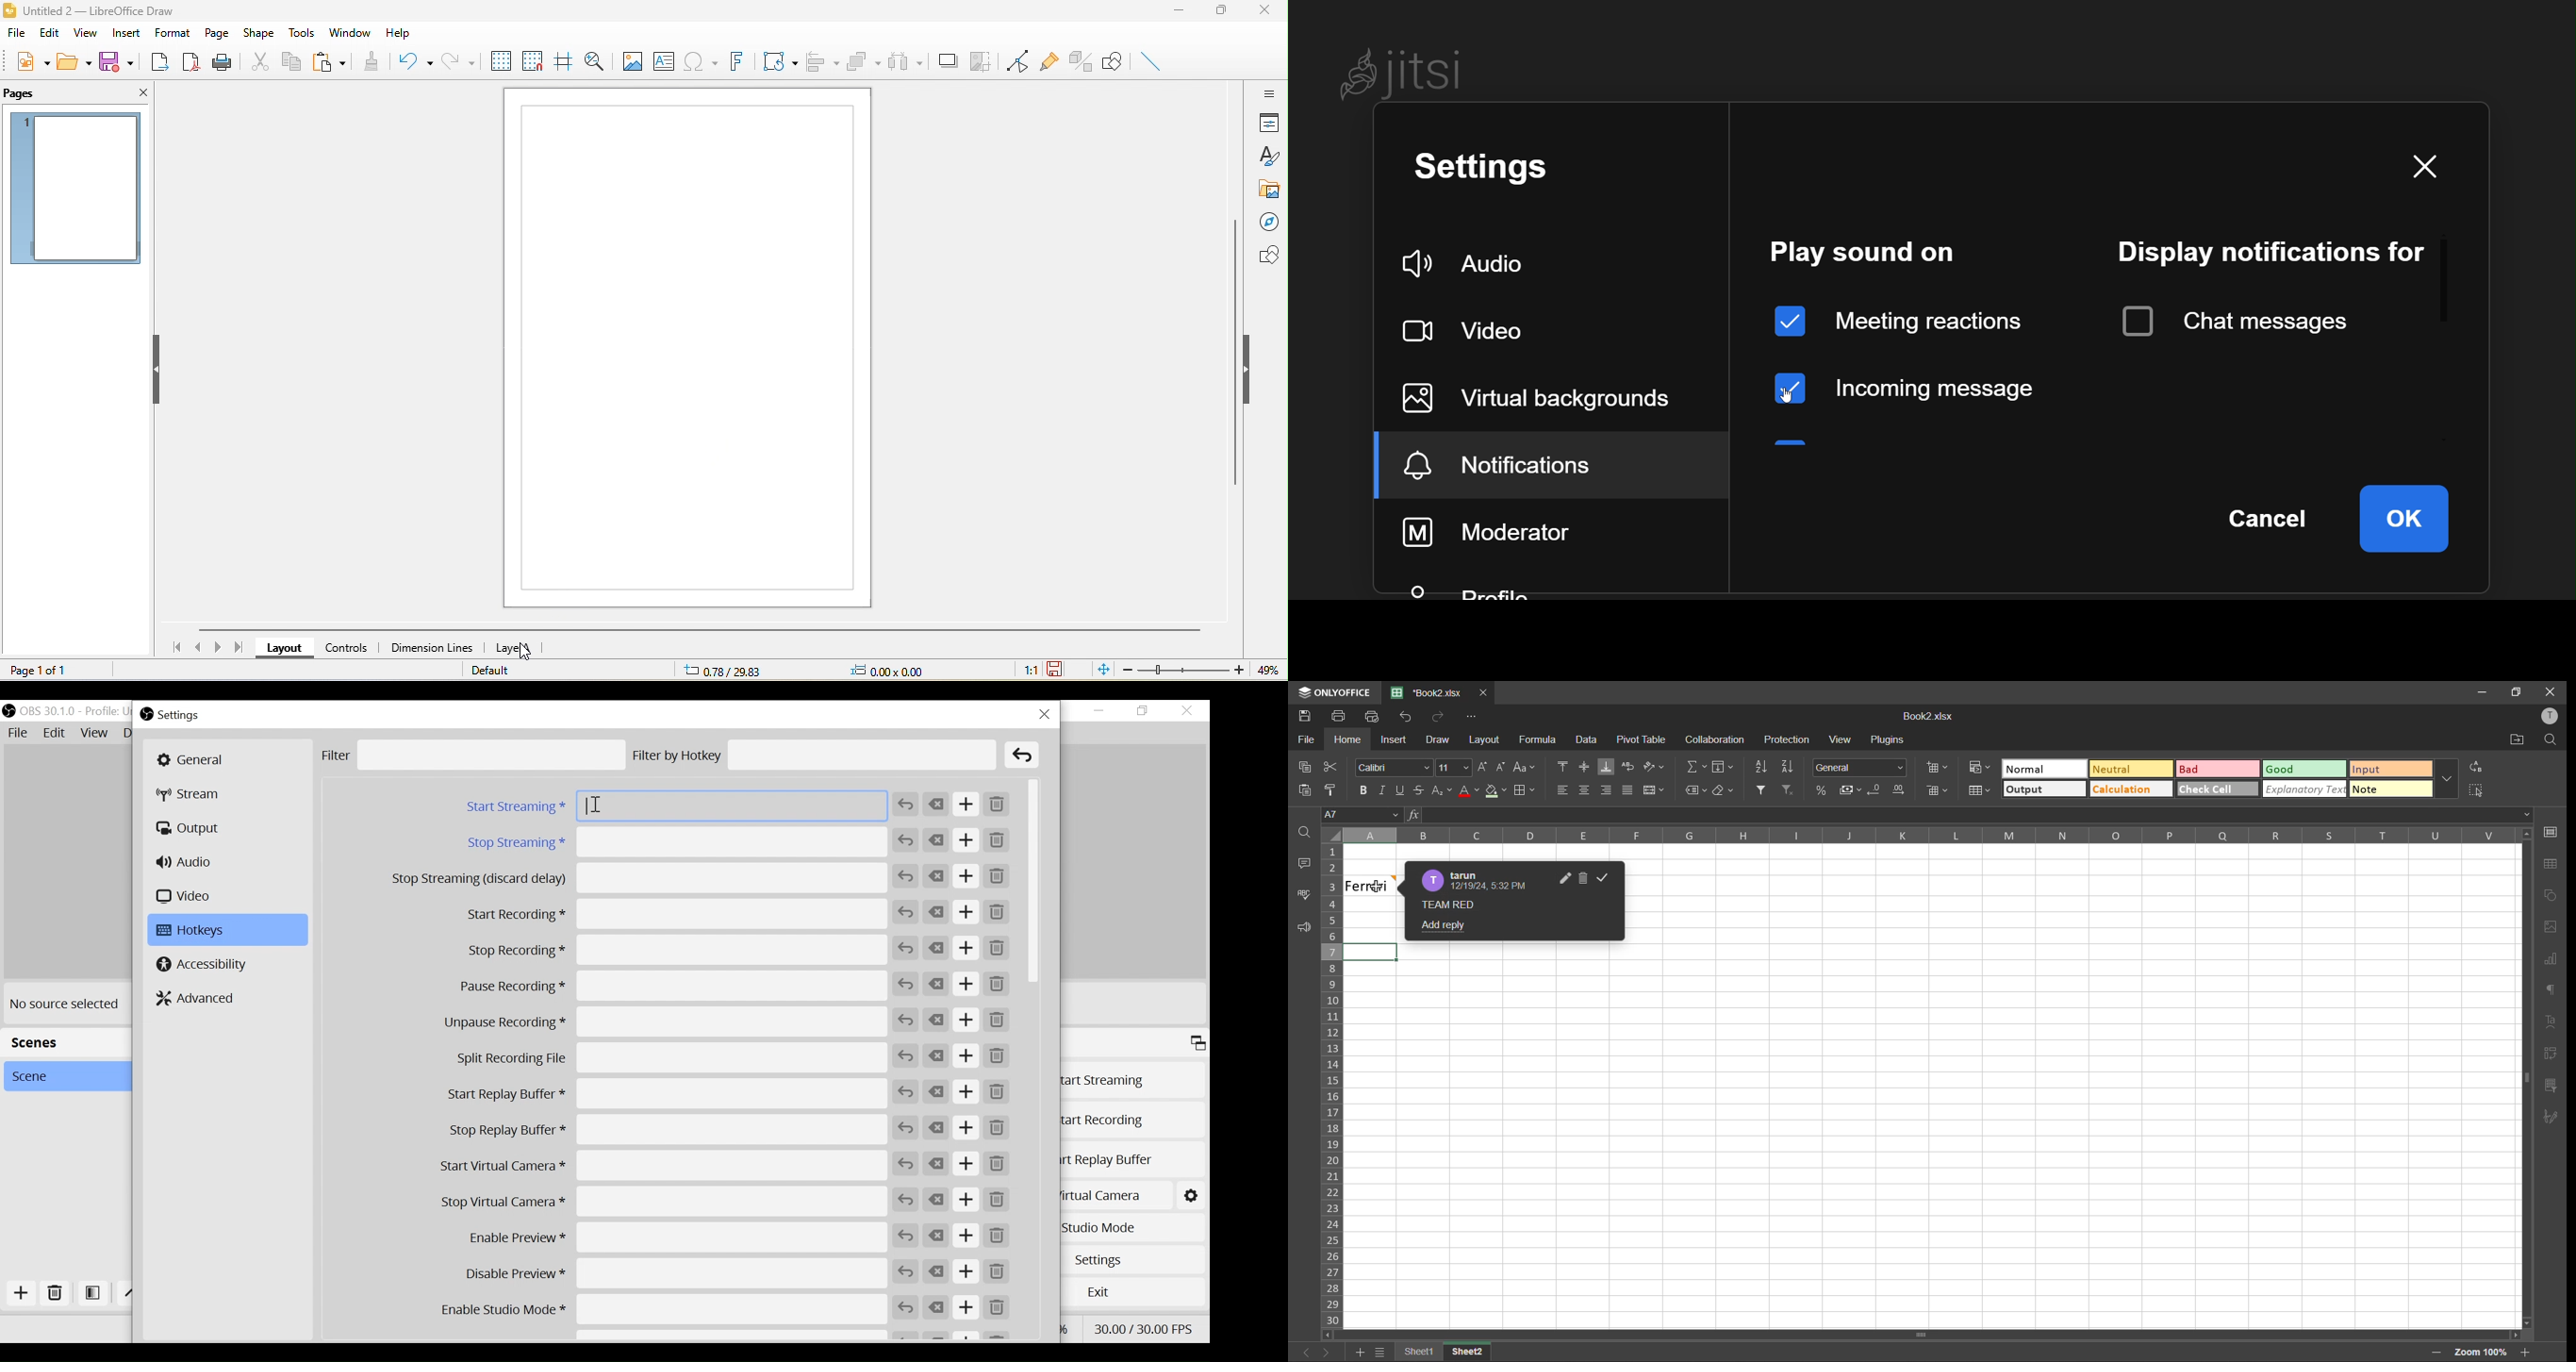 Image resolution: width=2576 pixels, height=1372 pixels. What do you see at coordinates (665, 913) in the screenshot?
I see `Start Recording` at bounding box center [665, 913].